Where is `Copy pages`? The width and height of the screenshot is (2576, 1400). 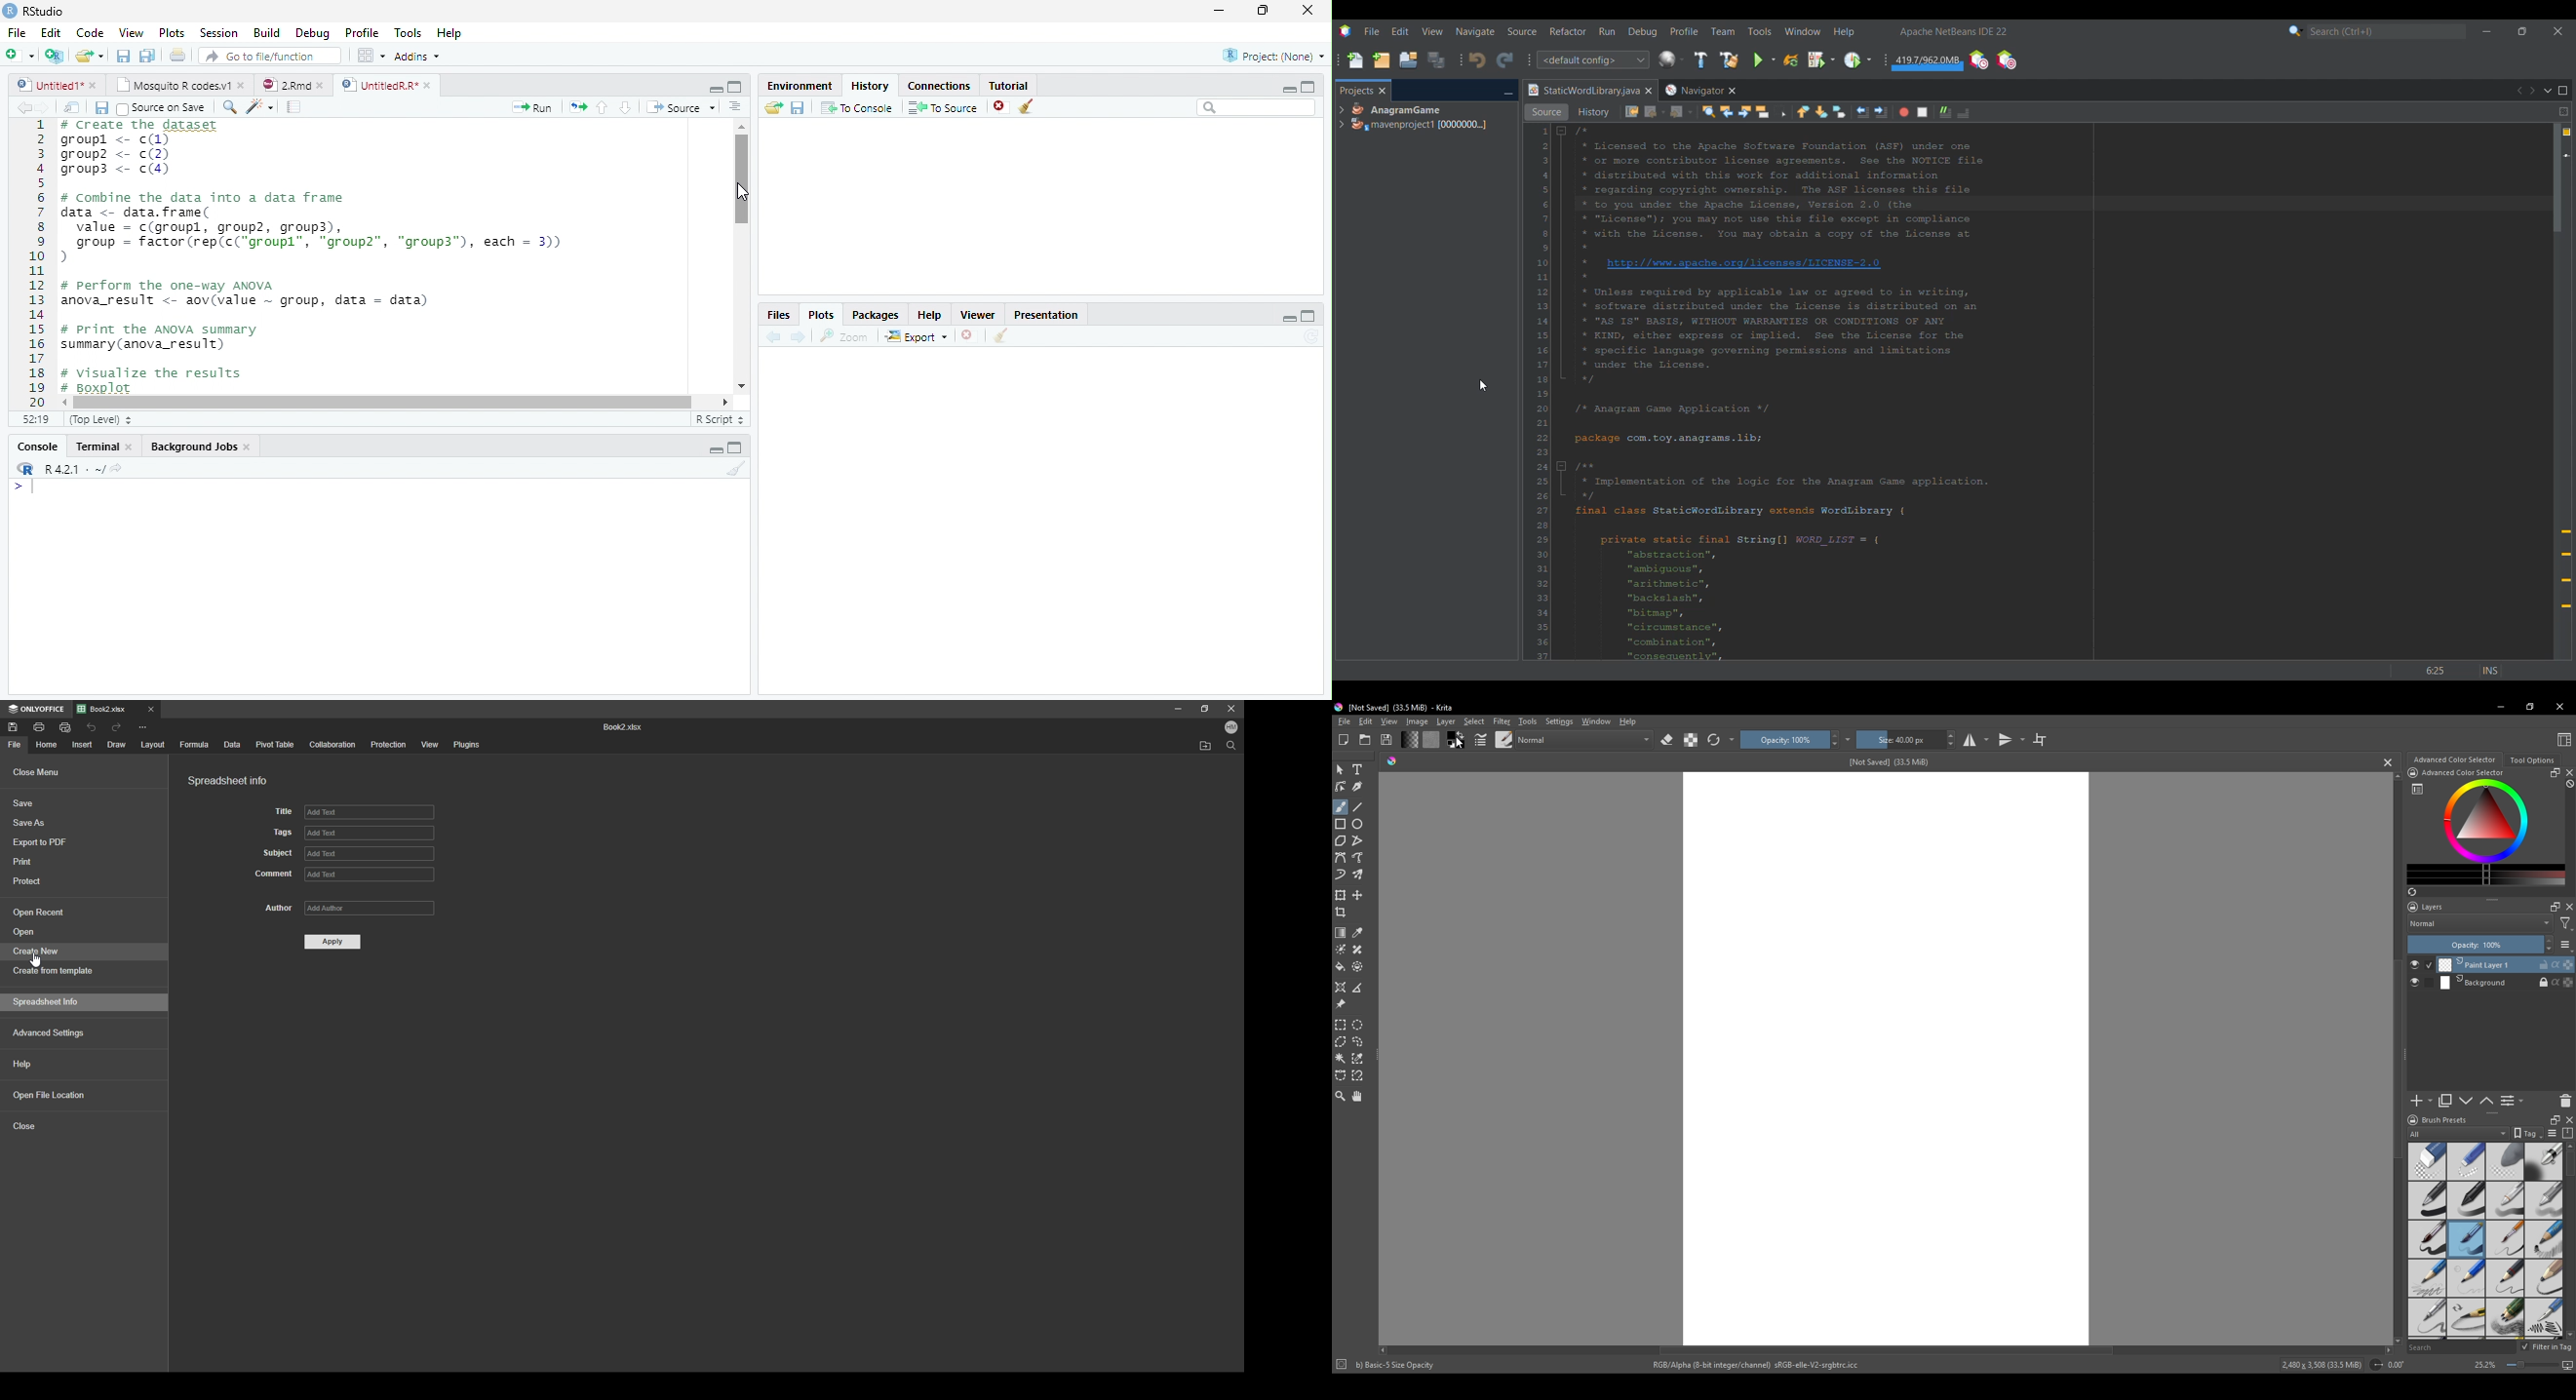
Copy pages is located at coordinates (575, 106).